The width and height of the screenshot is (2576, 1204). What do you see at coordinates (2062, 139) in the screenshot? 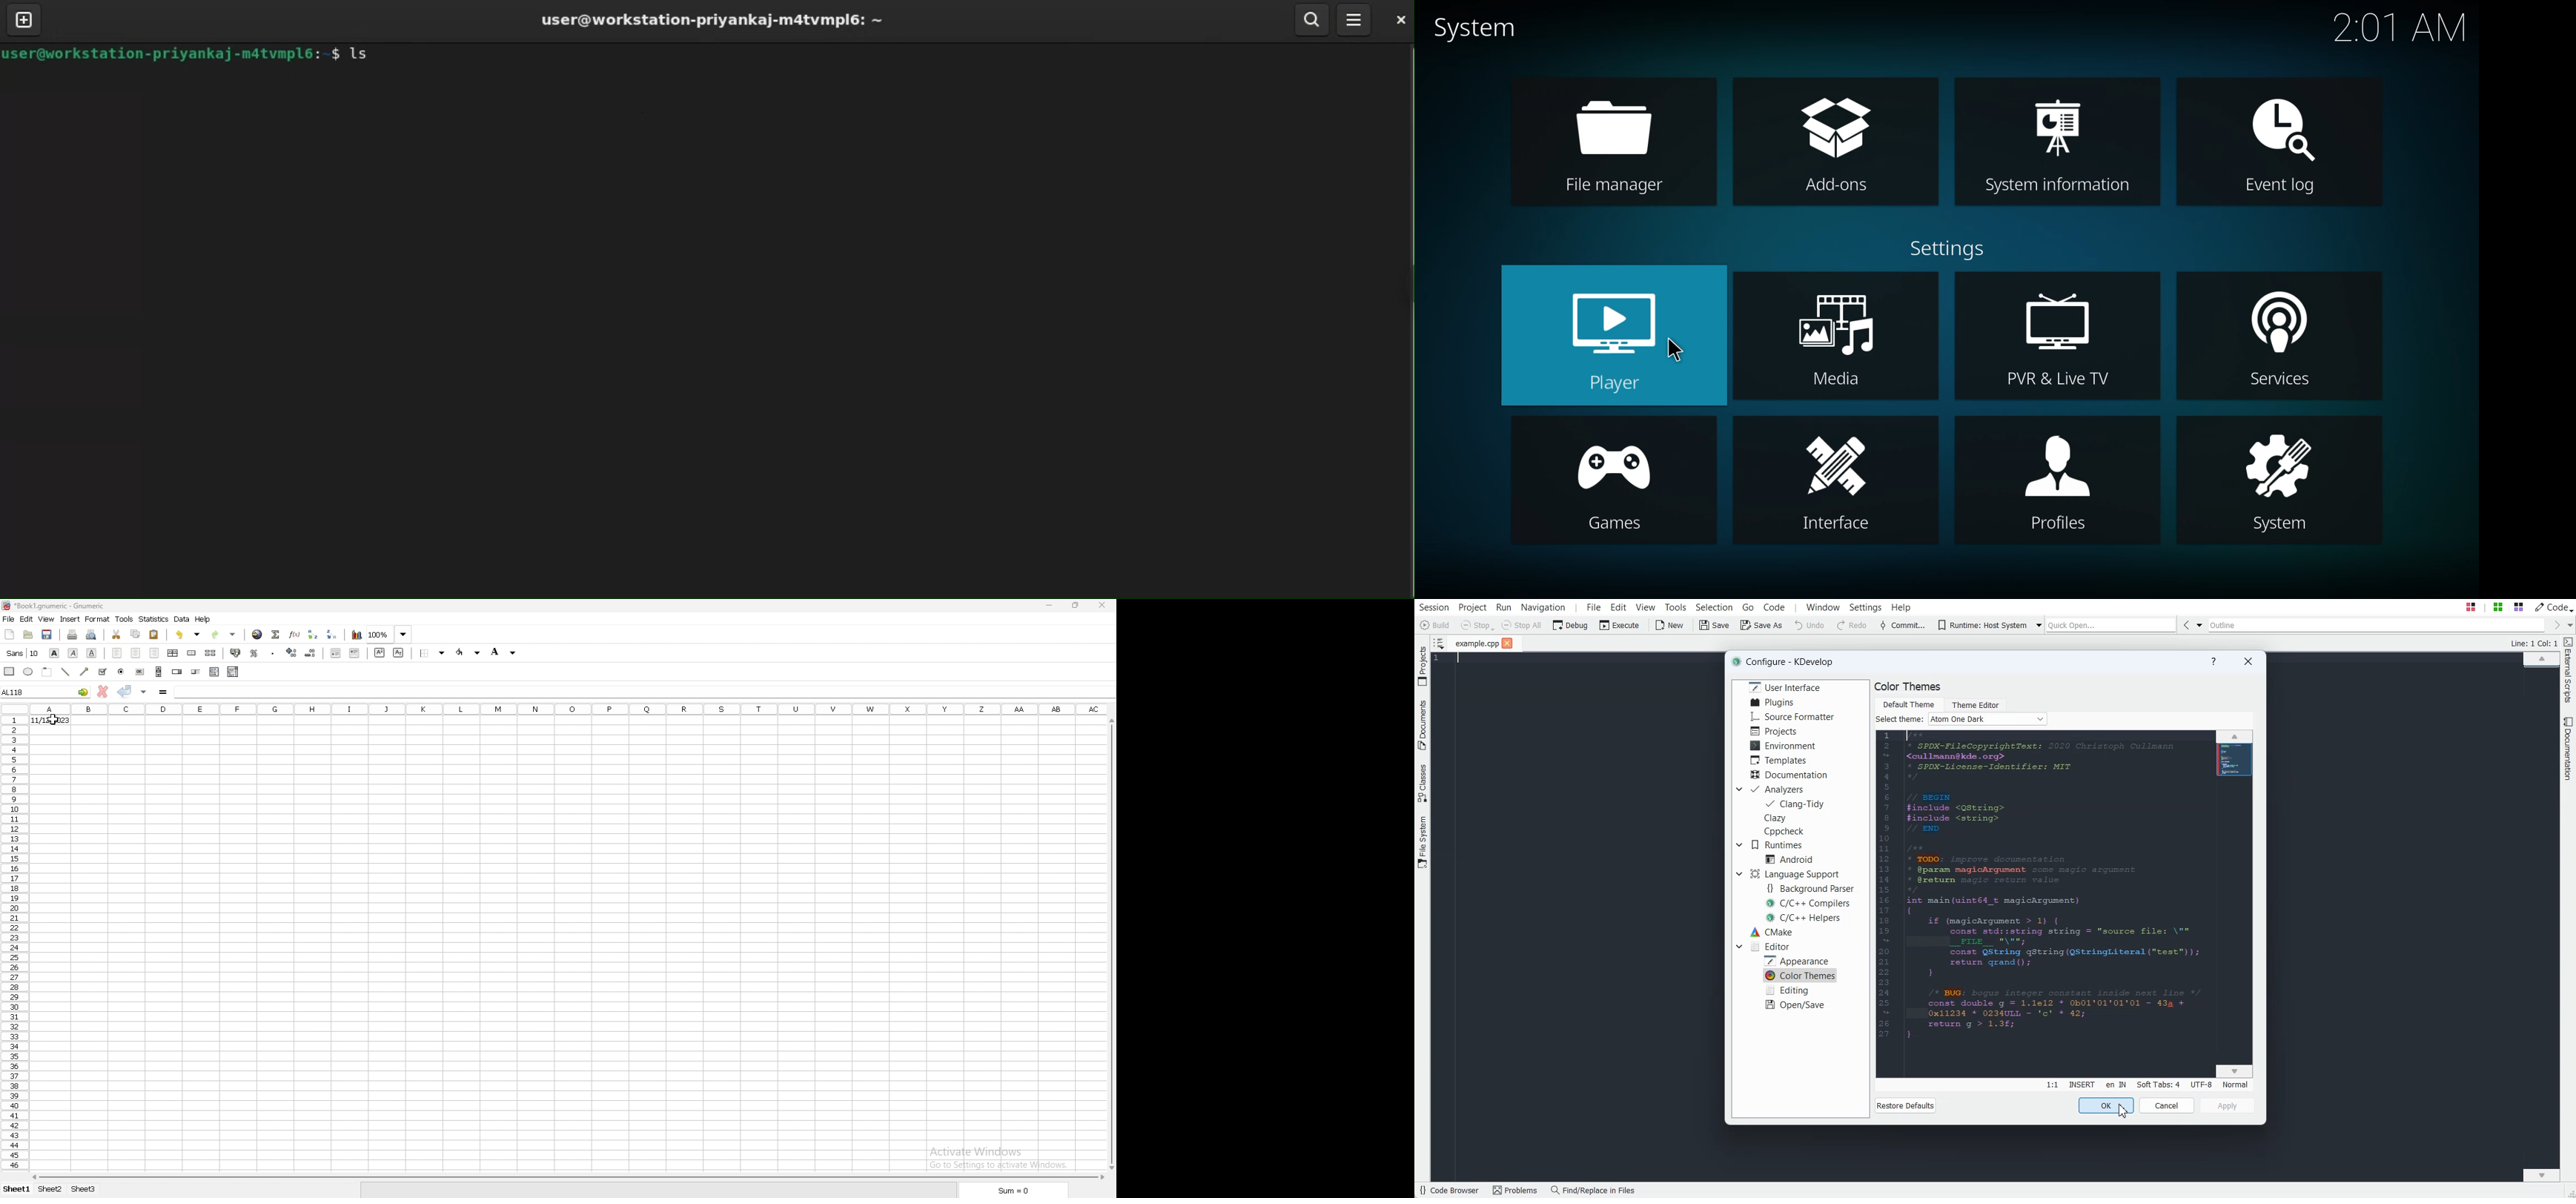
I see `system information` at bounding box center [2062, 139].